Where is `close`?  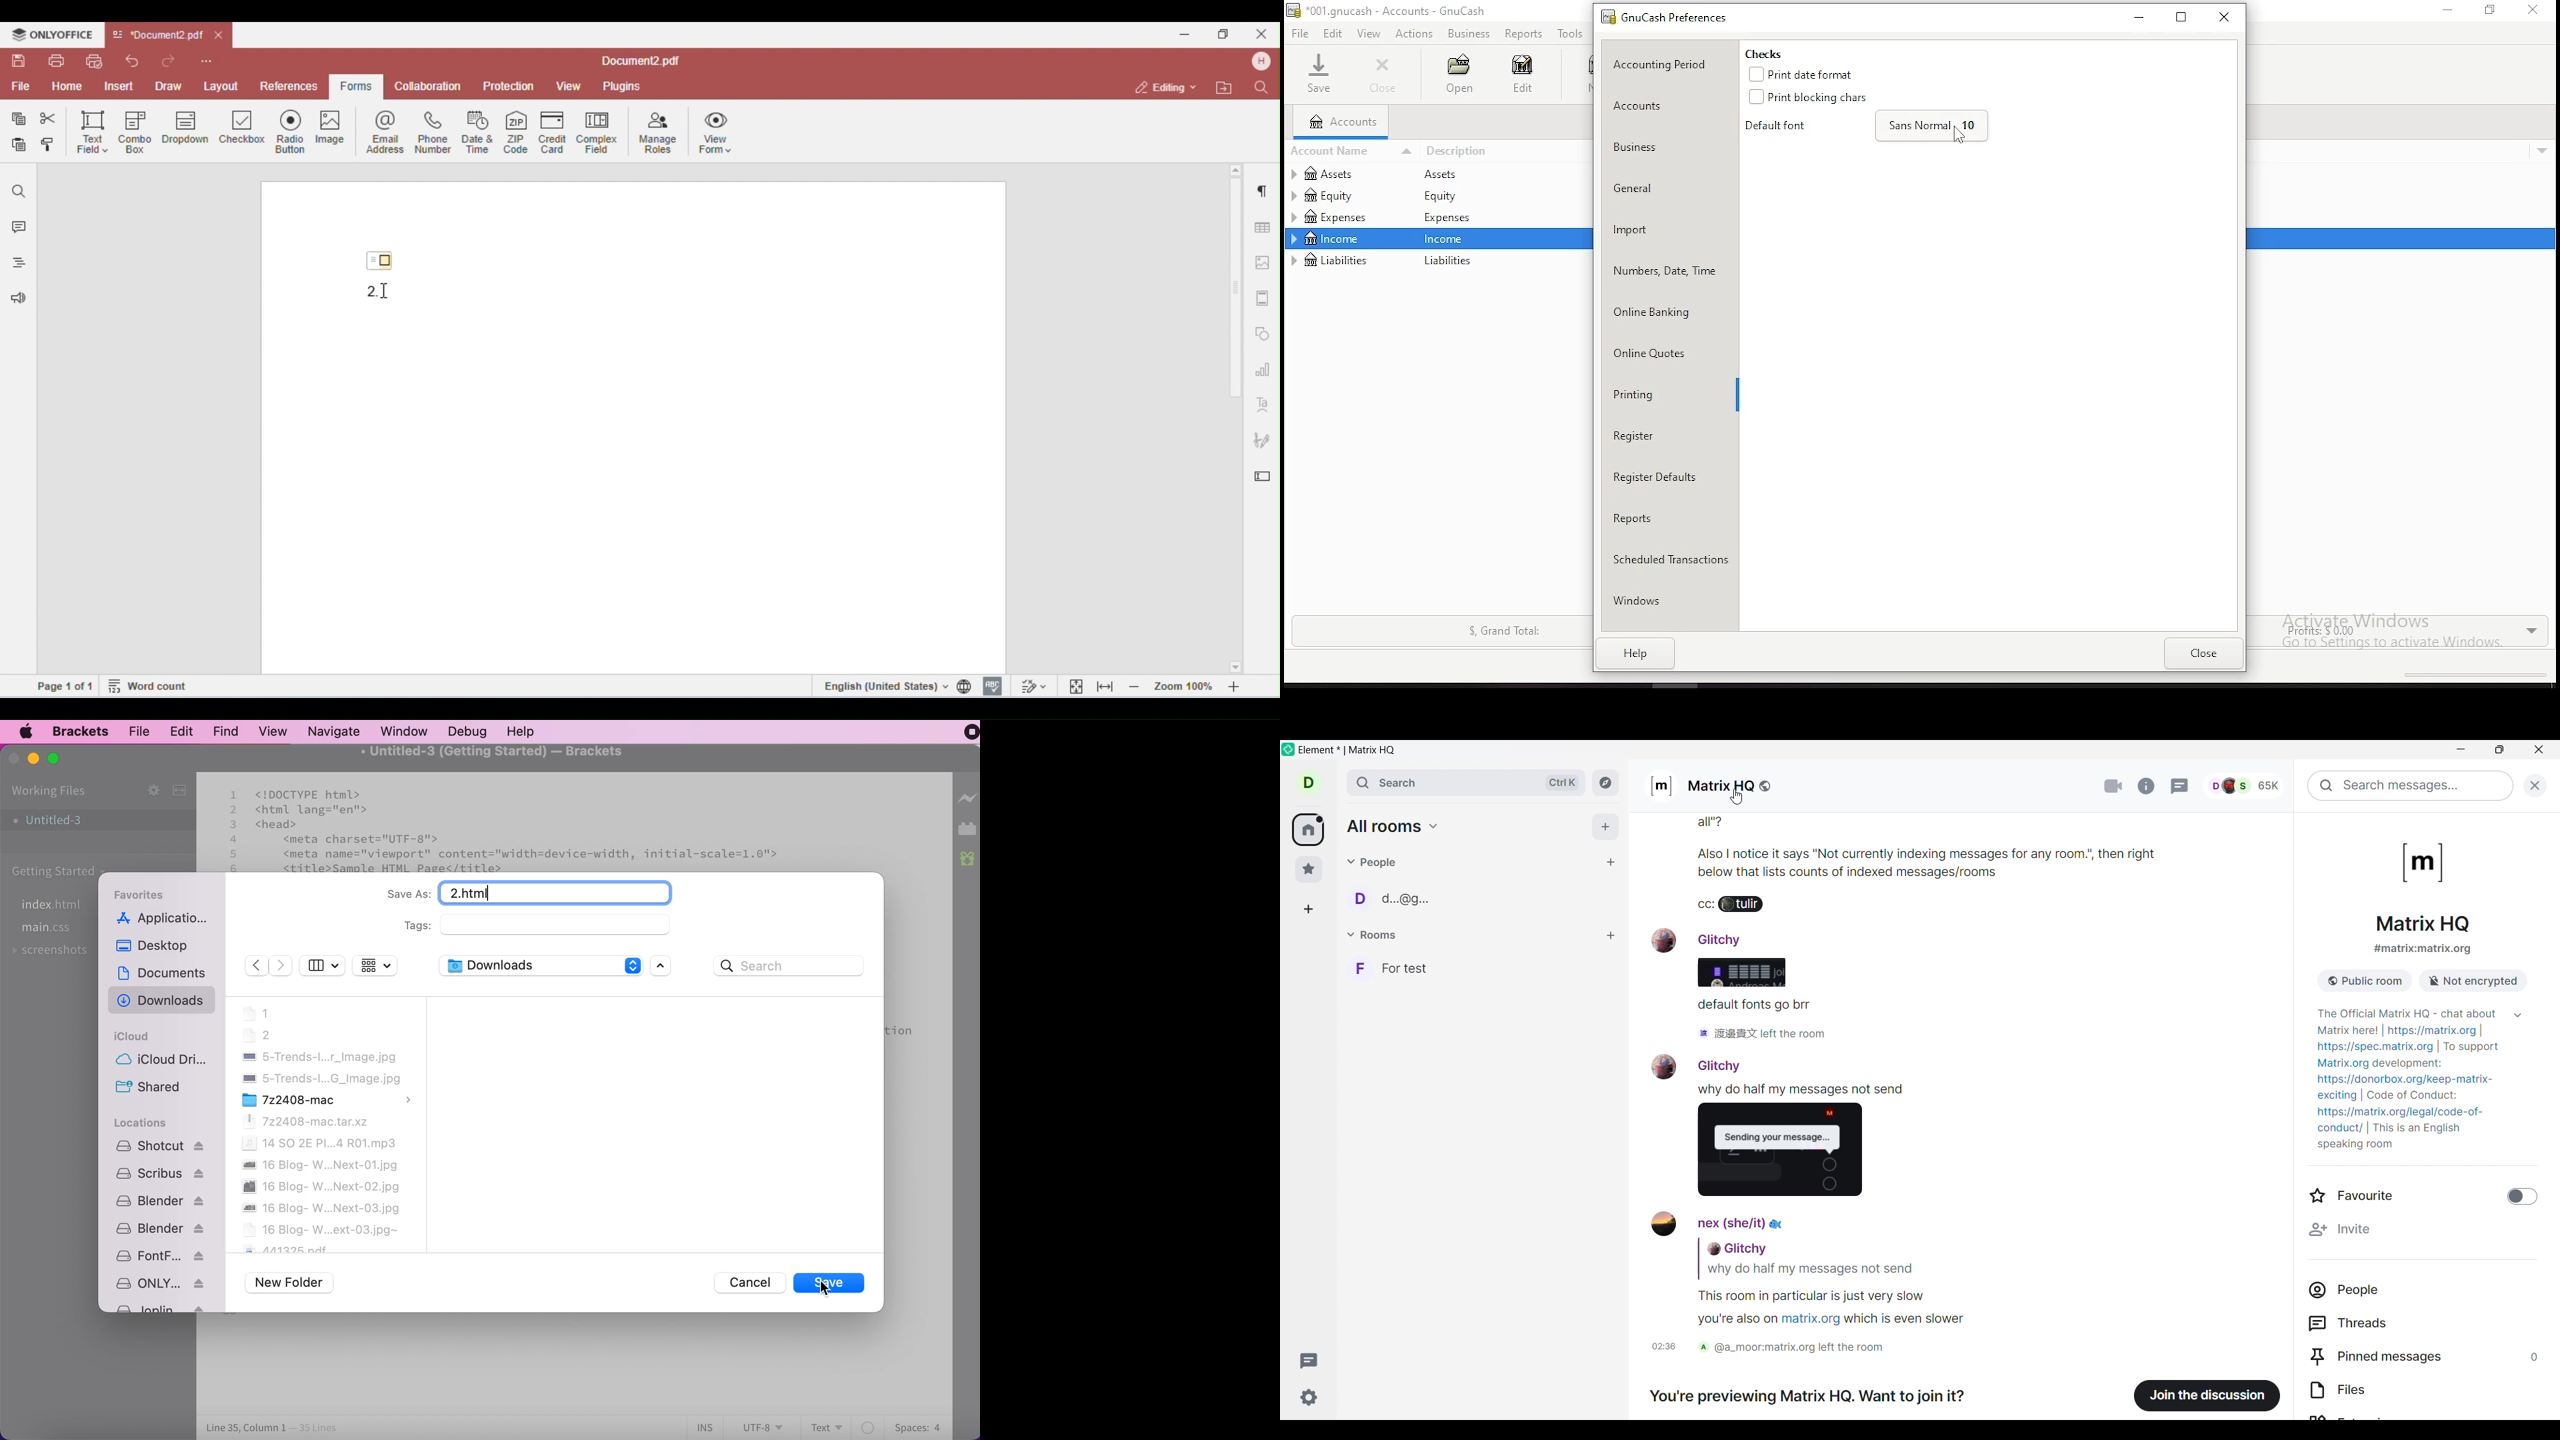 close is located at coordinates (15, 759).